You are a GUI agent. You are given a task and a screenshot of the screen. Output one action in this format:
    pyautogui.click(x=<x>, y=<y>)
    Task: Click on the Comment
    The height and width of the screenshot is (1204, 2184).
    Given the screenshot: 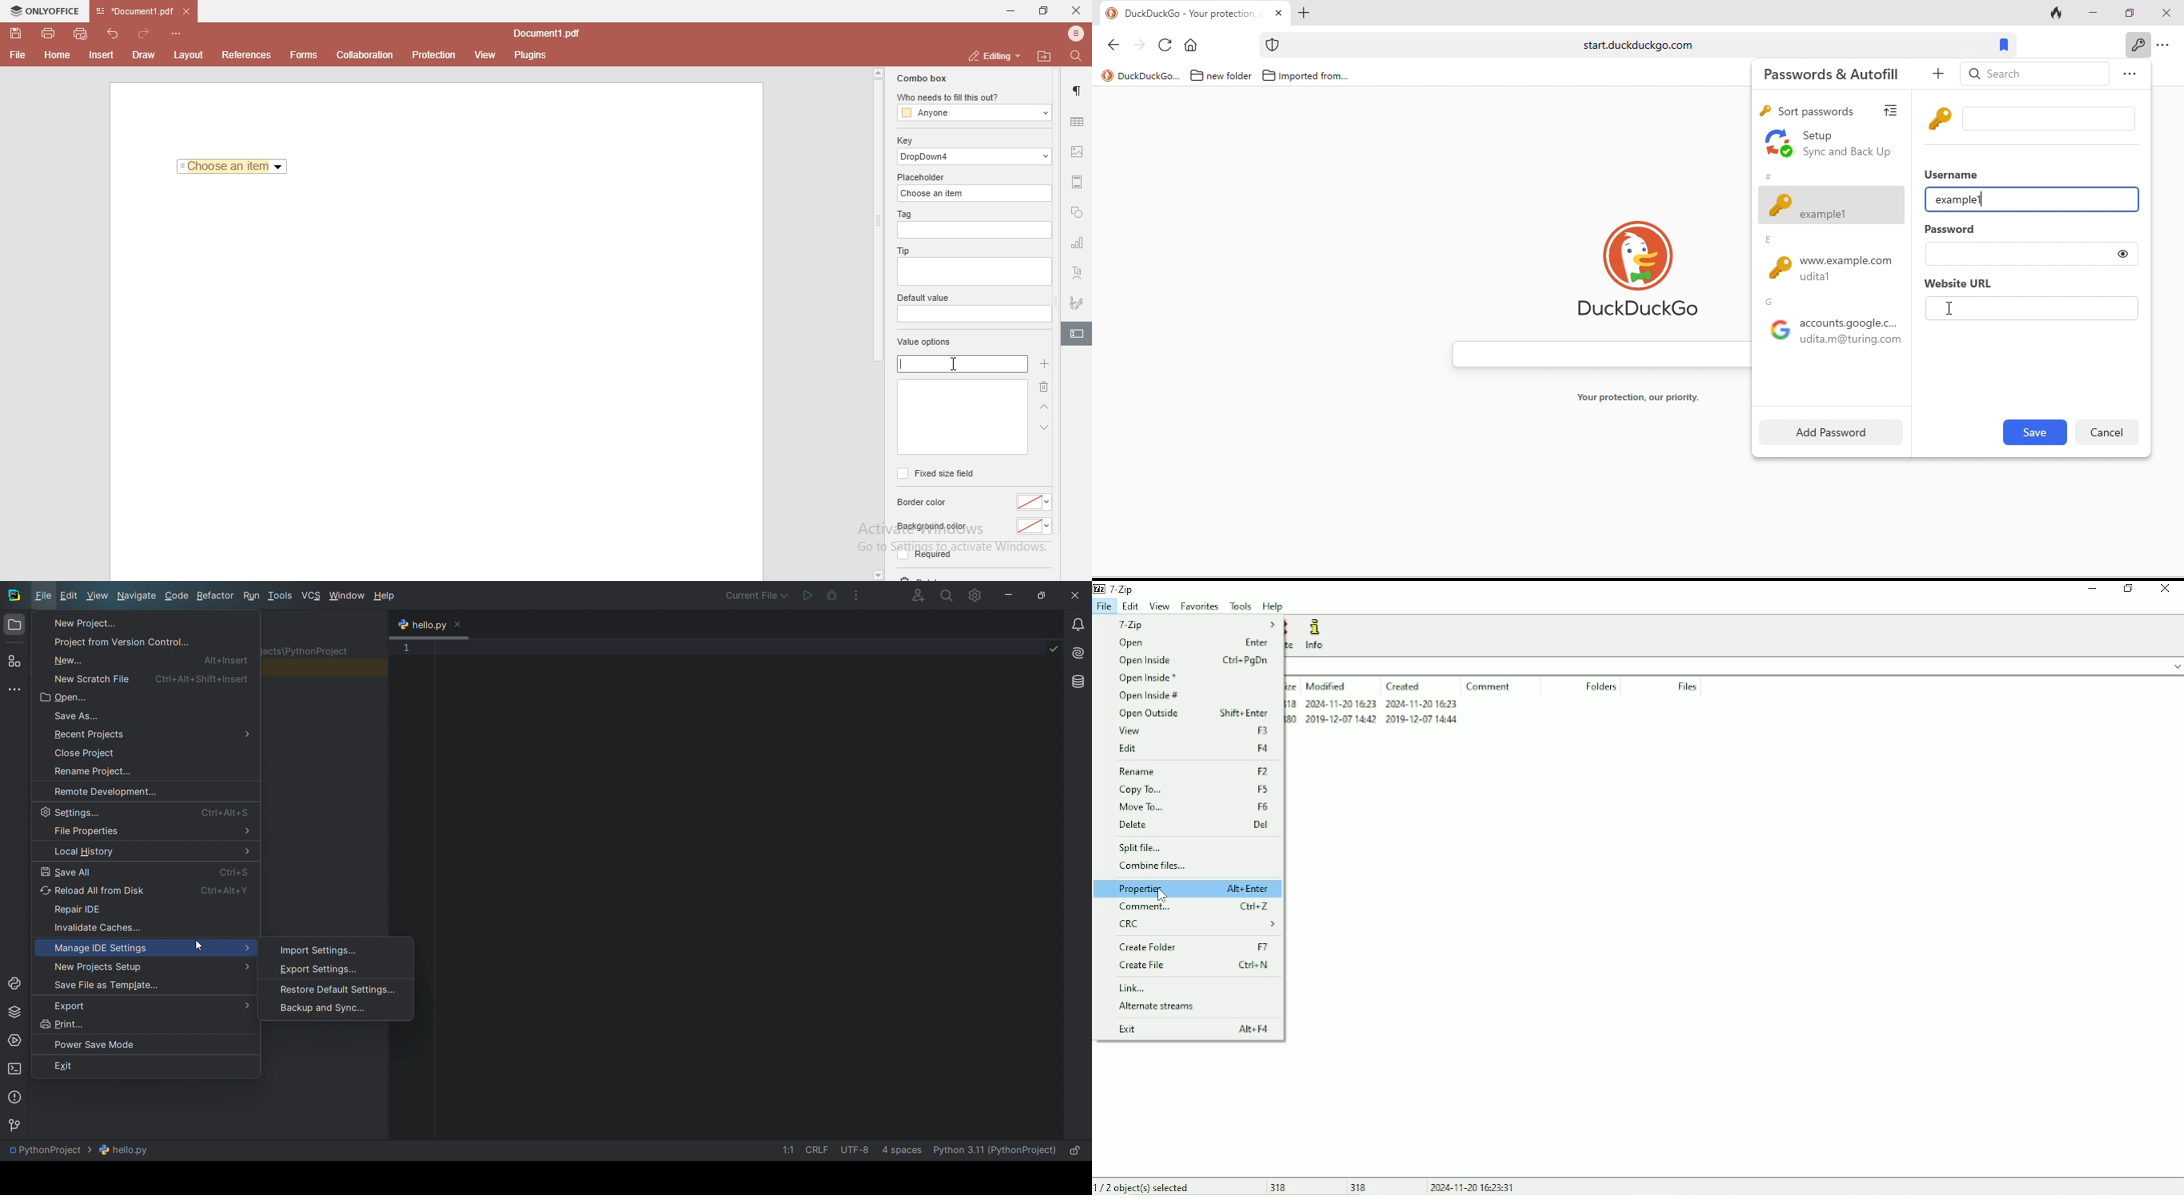 What is the action you would take?
    pyautogui.click(x=1488, y=687)
    